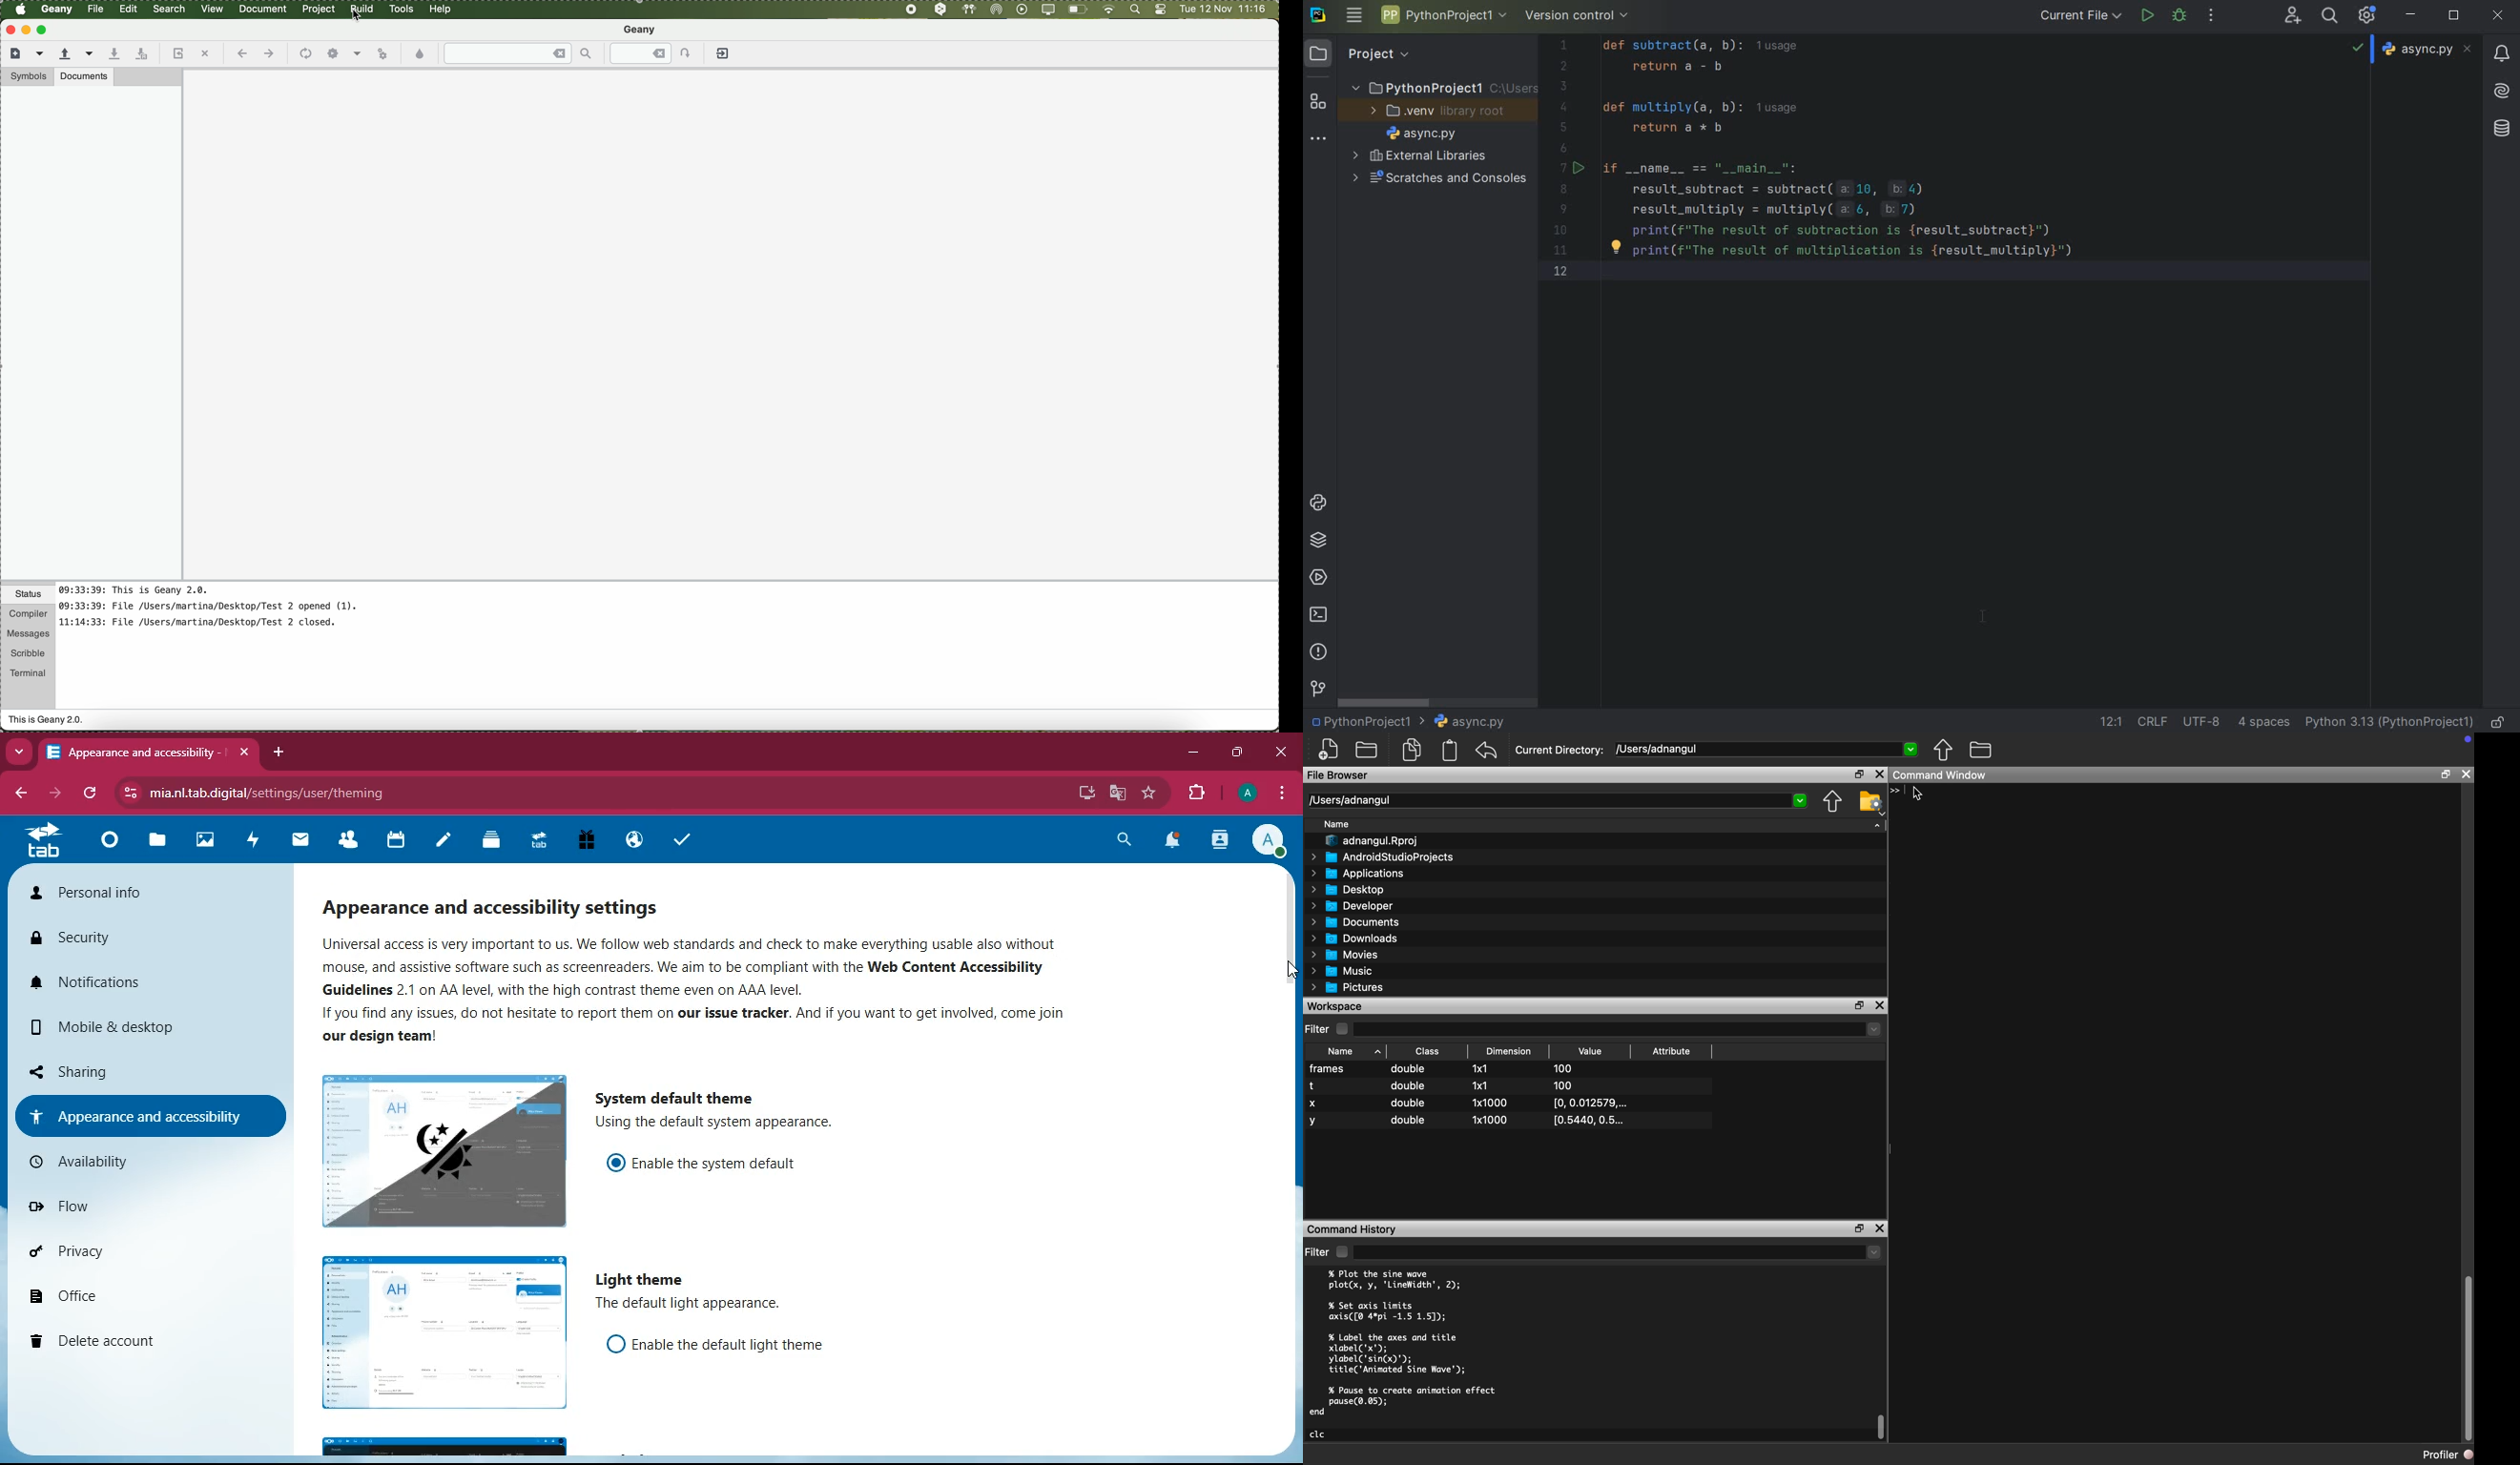 The width and height of the screenshot is (2520, 1484). I want to click on find the entered text in the current file, so click(519, 53).